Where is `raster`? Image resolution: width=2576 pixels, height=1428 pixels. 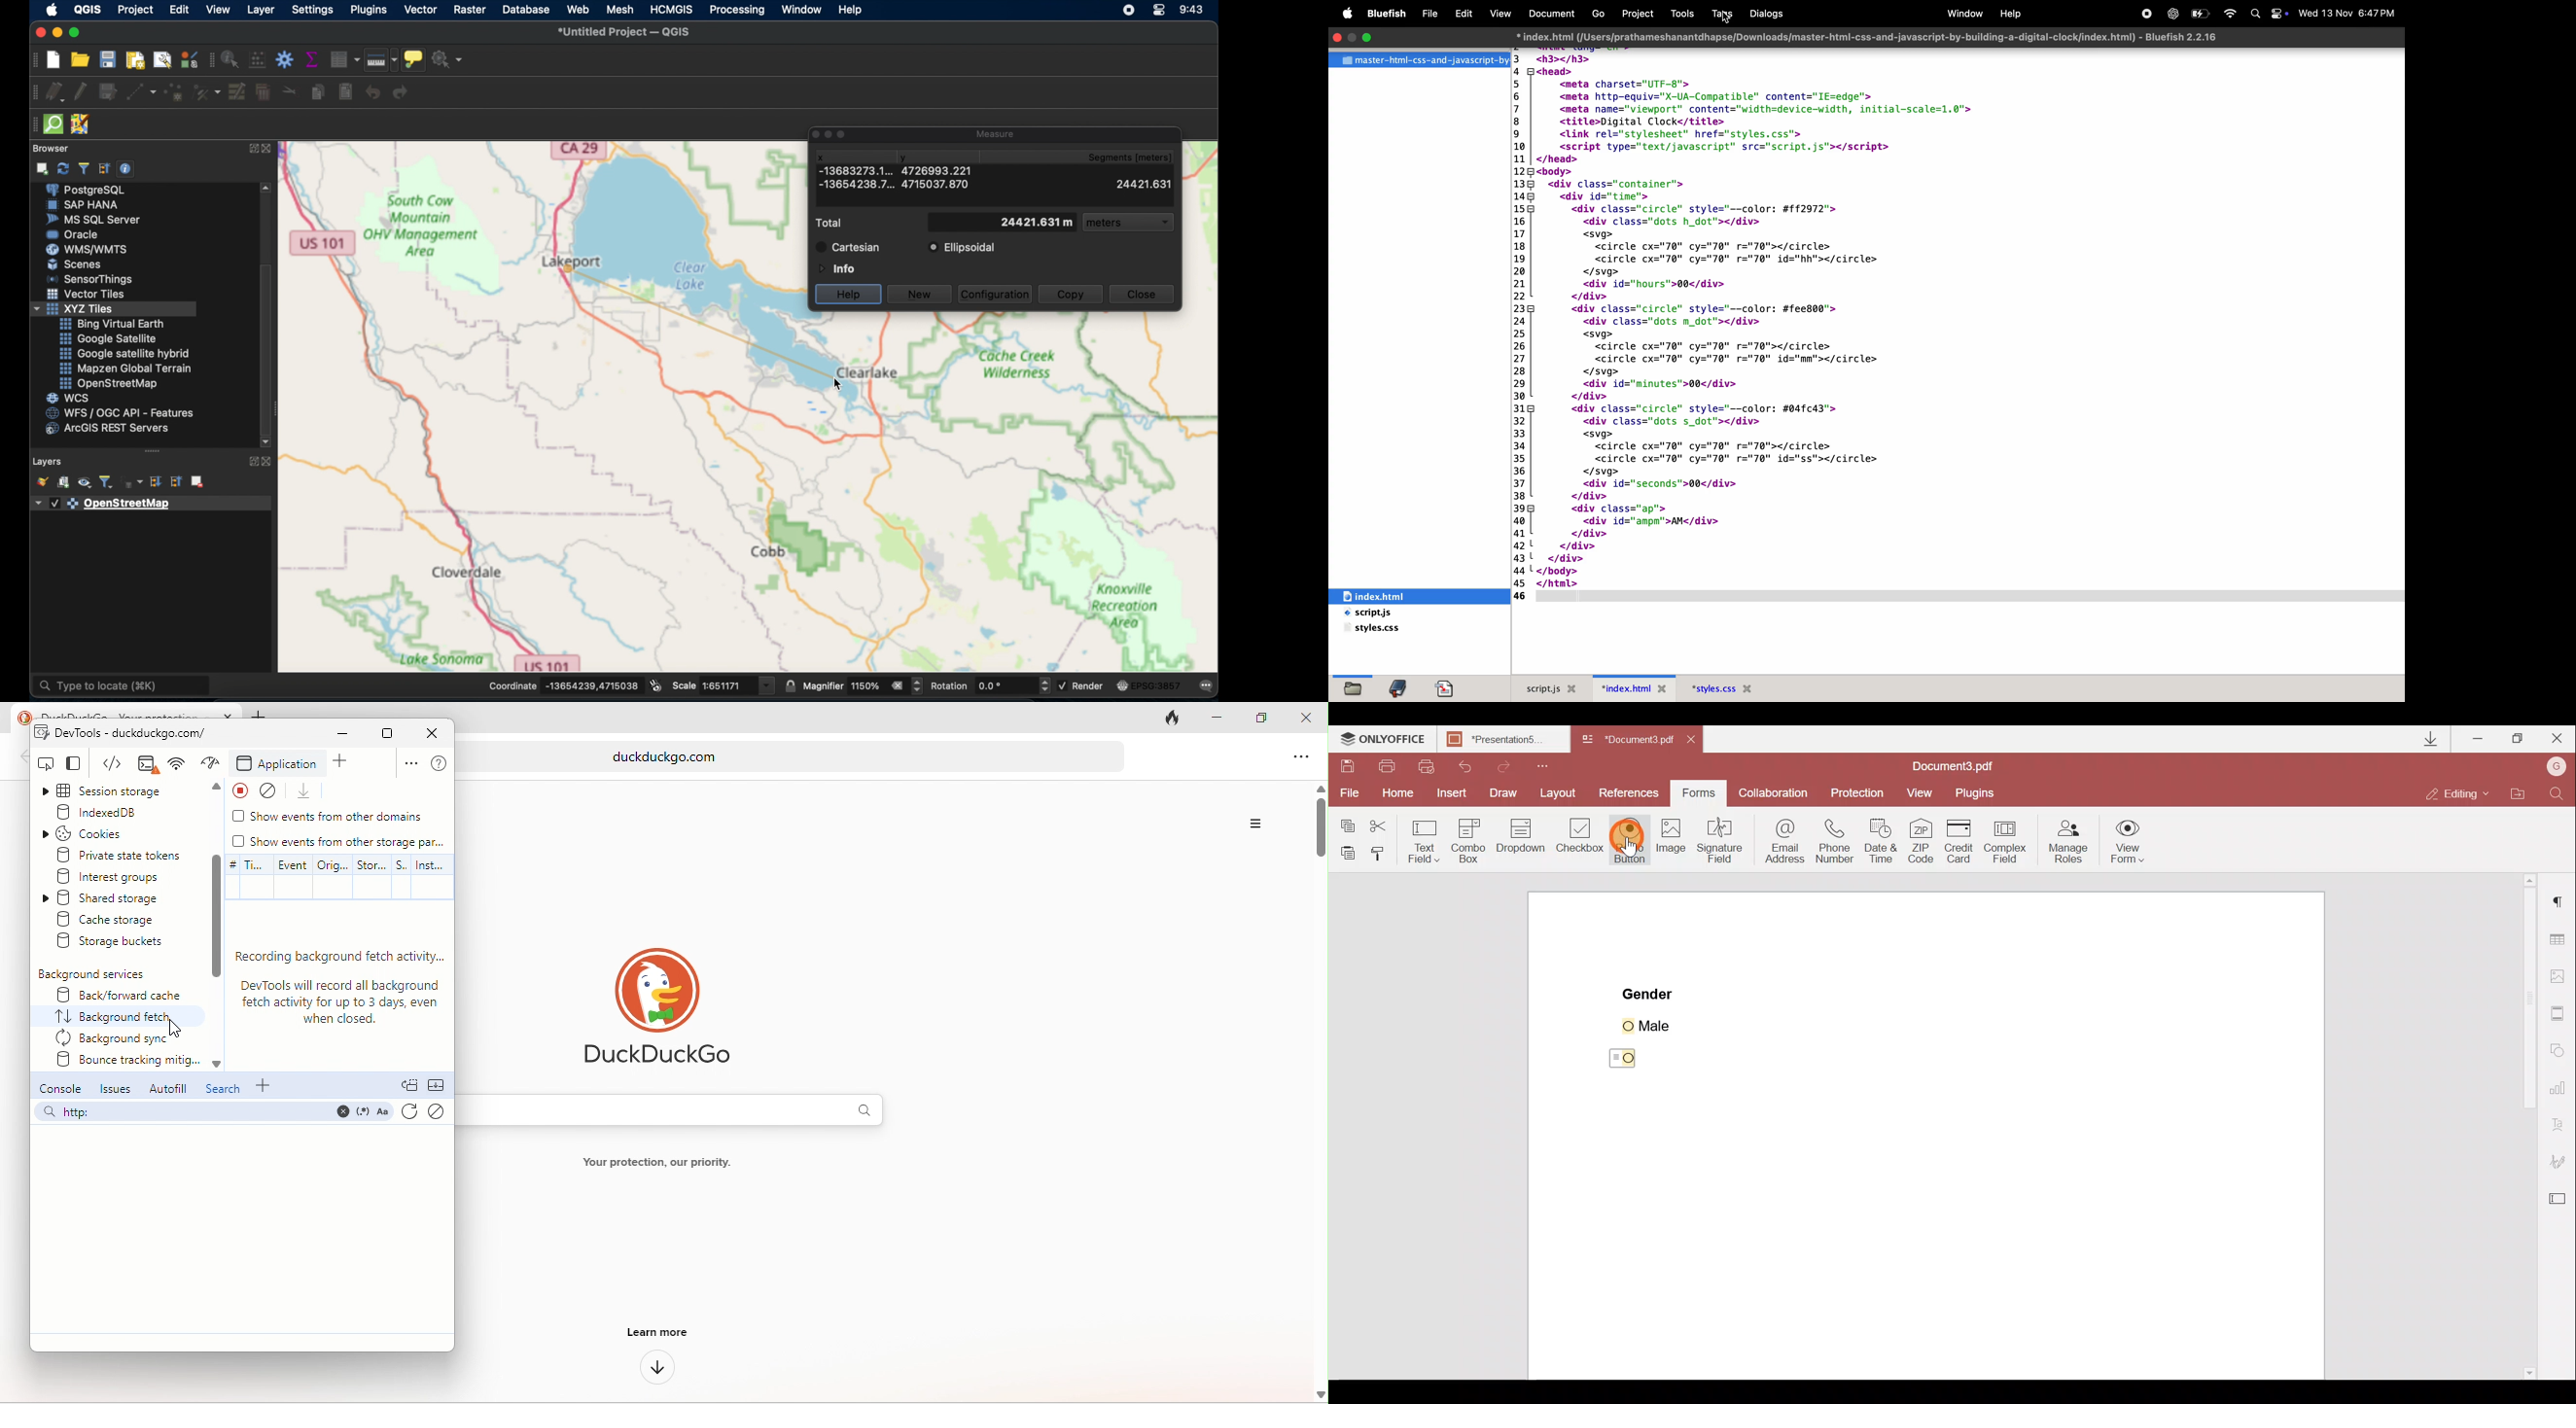
raster is located at coordinates (469, 9).